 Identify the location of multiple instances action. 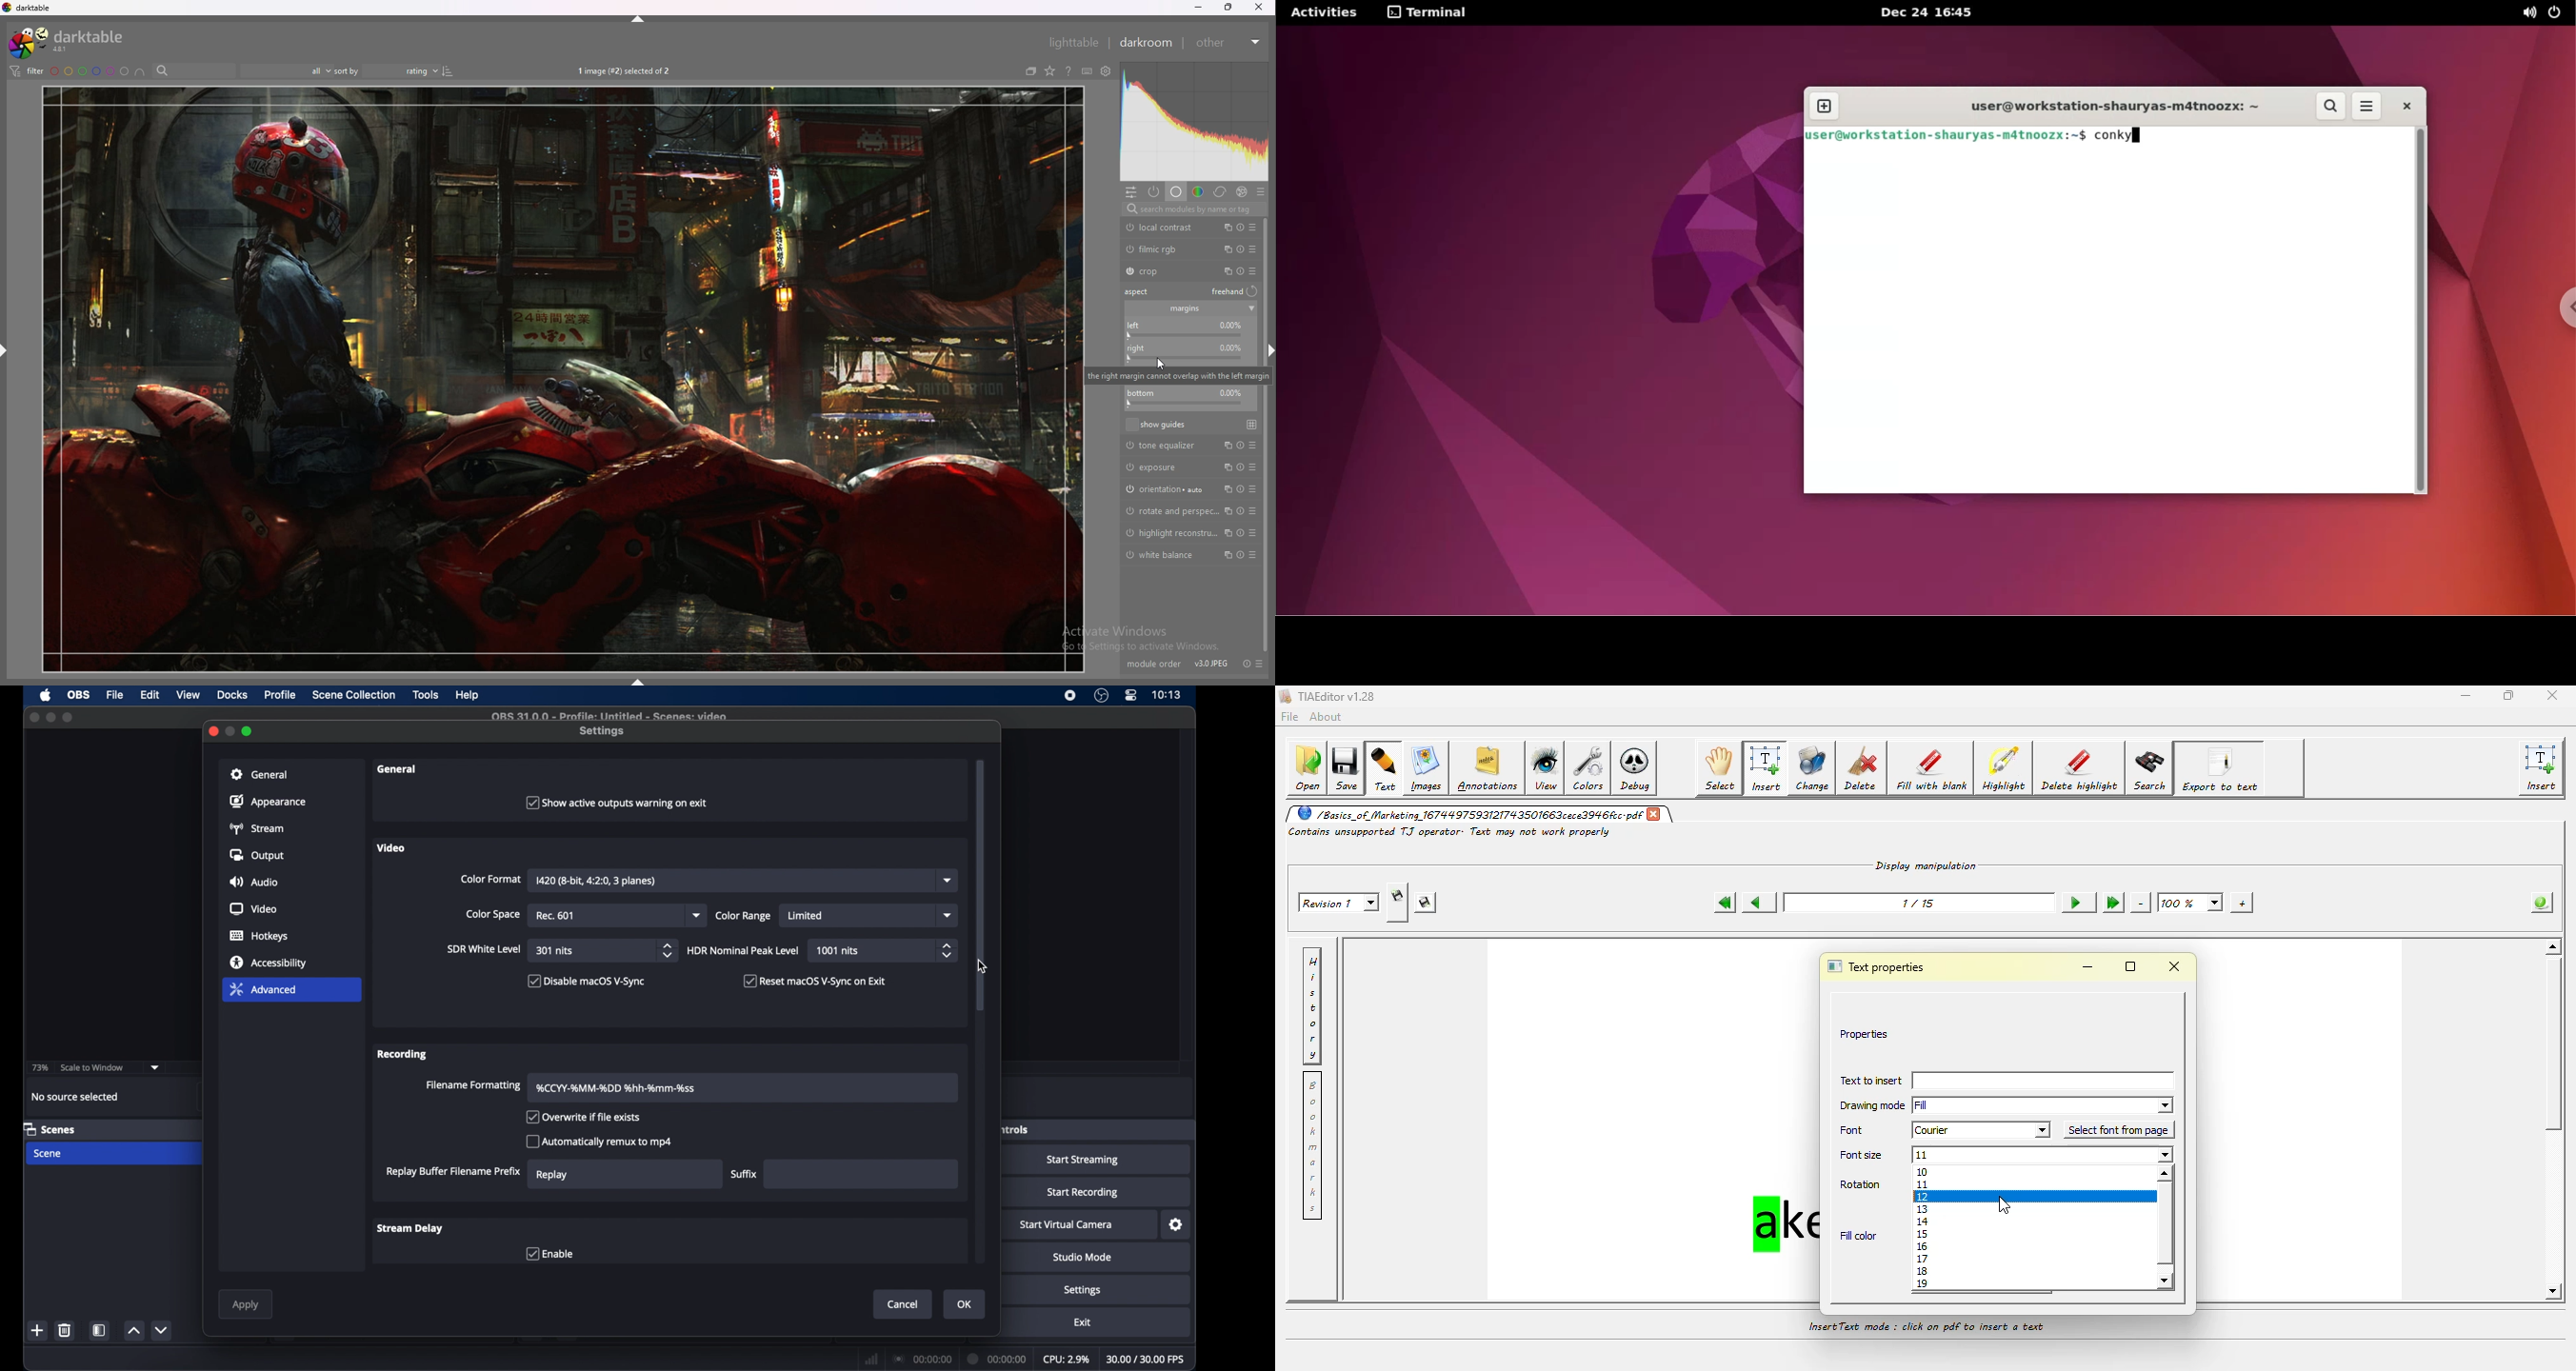
(1227, 511).